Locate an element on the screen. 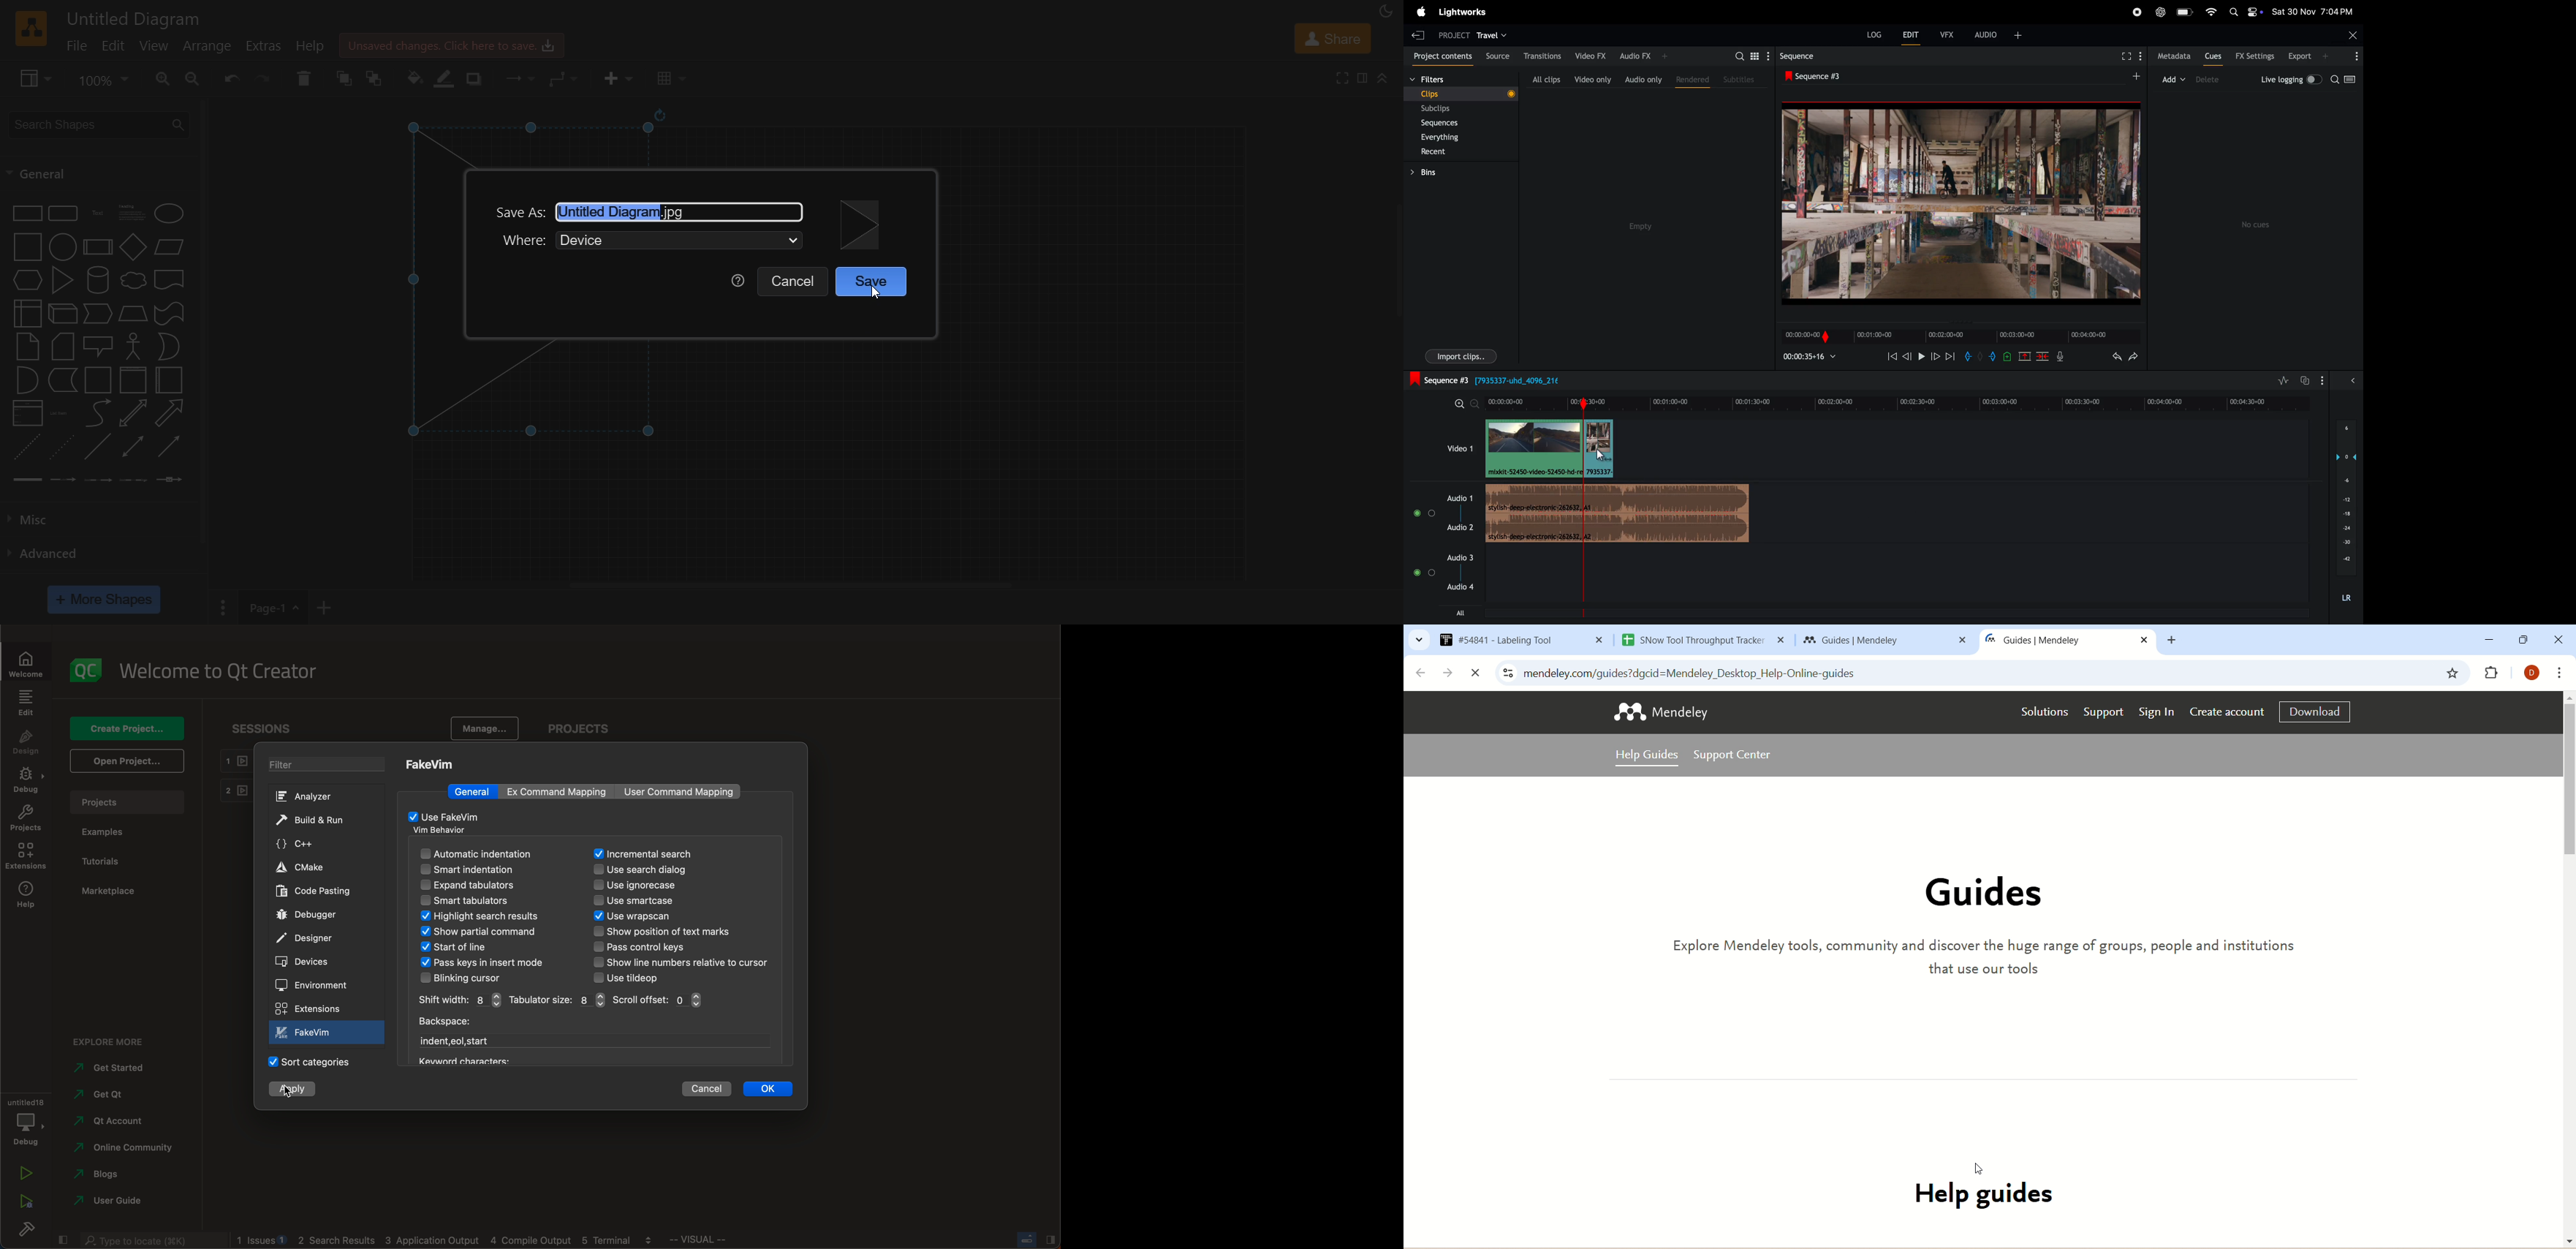 This screenshot has height=1260, width=2576. 6 (layers) is located at coordinates (2346, 431).